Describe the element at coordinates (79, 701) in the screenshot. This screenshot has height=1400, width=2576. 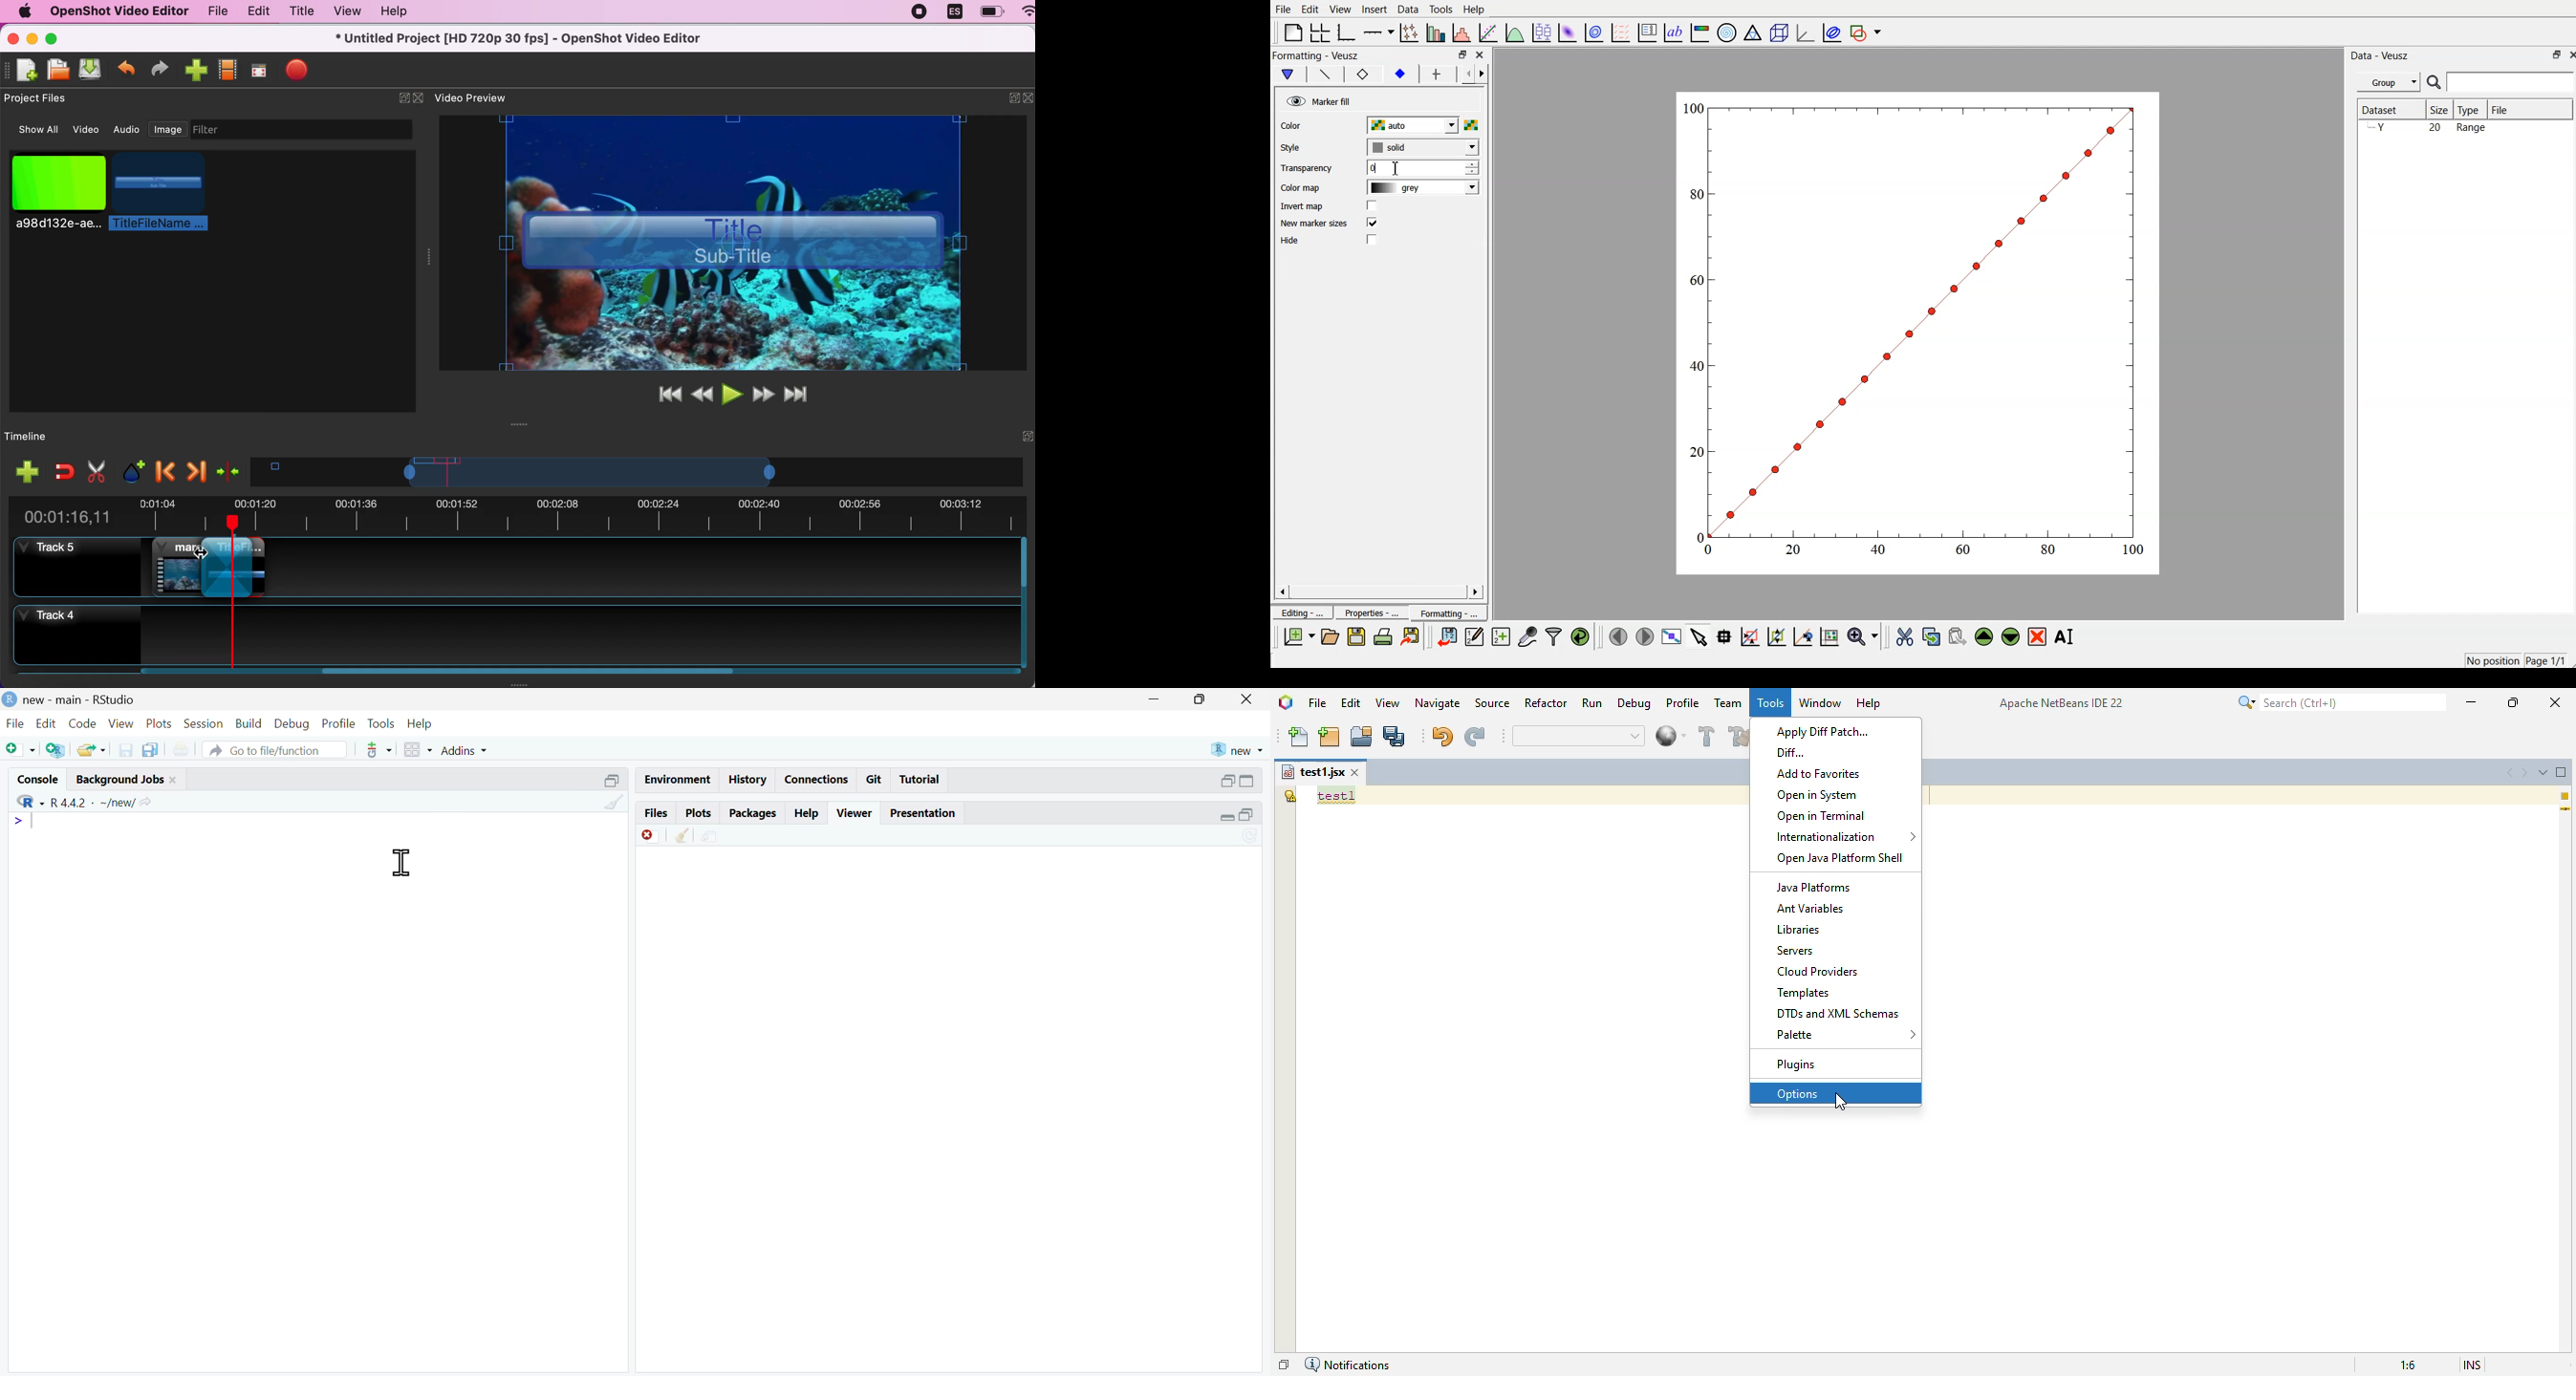
I see `new - main - RStudio` at that location.